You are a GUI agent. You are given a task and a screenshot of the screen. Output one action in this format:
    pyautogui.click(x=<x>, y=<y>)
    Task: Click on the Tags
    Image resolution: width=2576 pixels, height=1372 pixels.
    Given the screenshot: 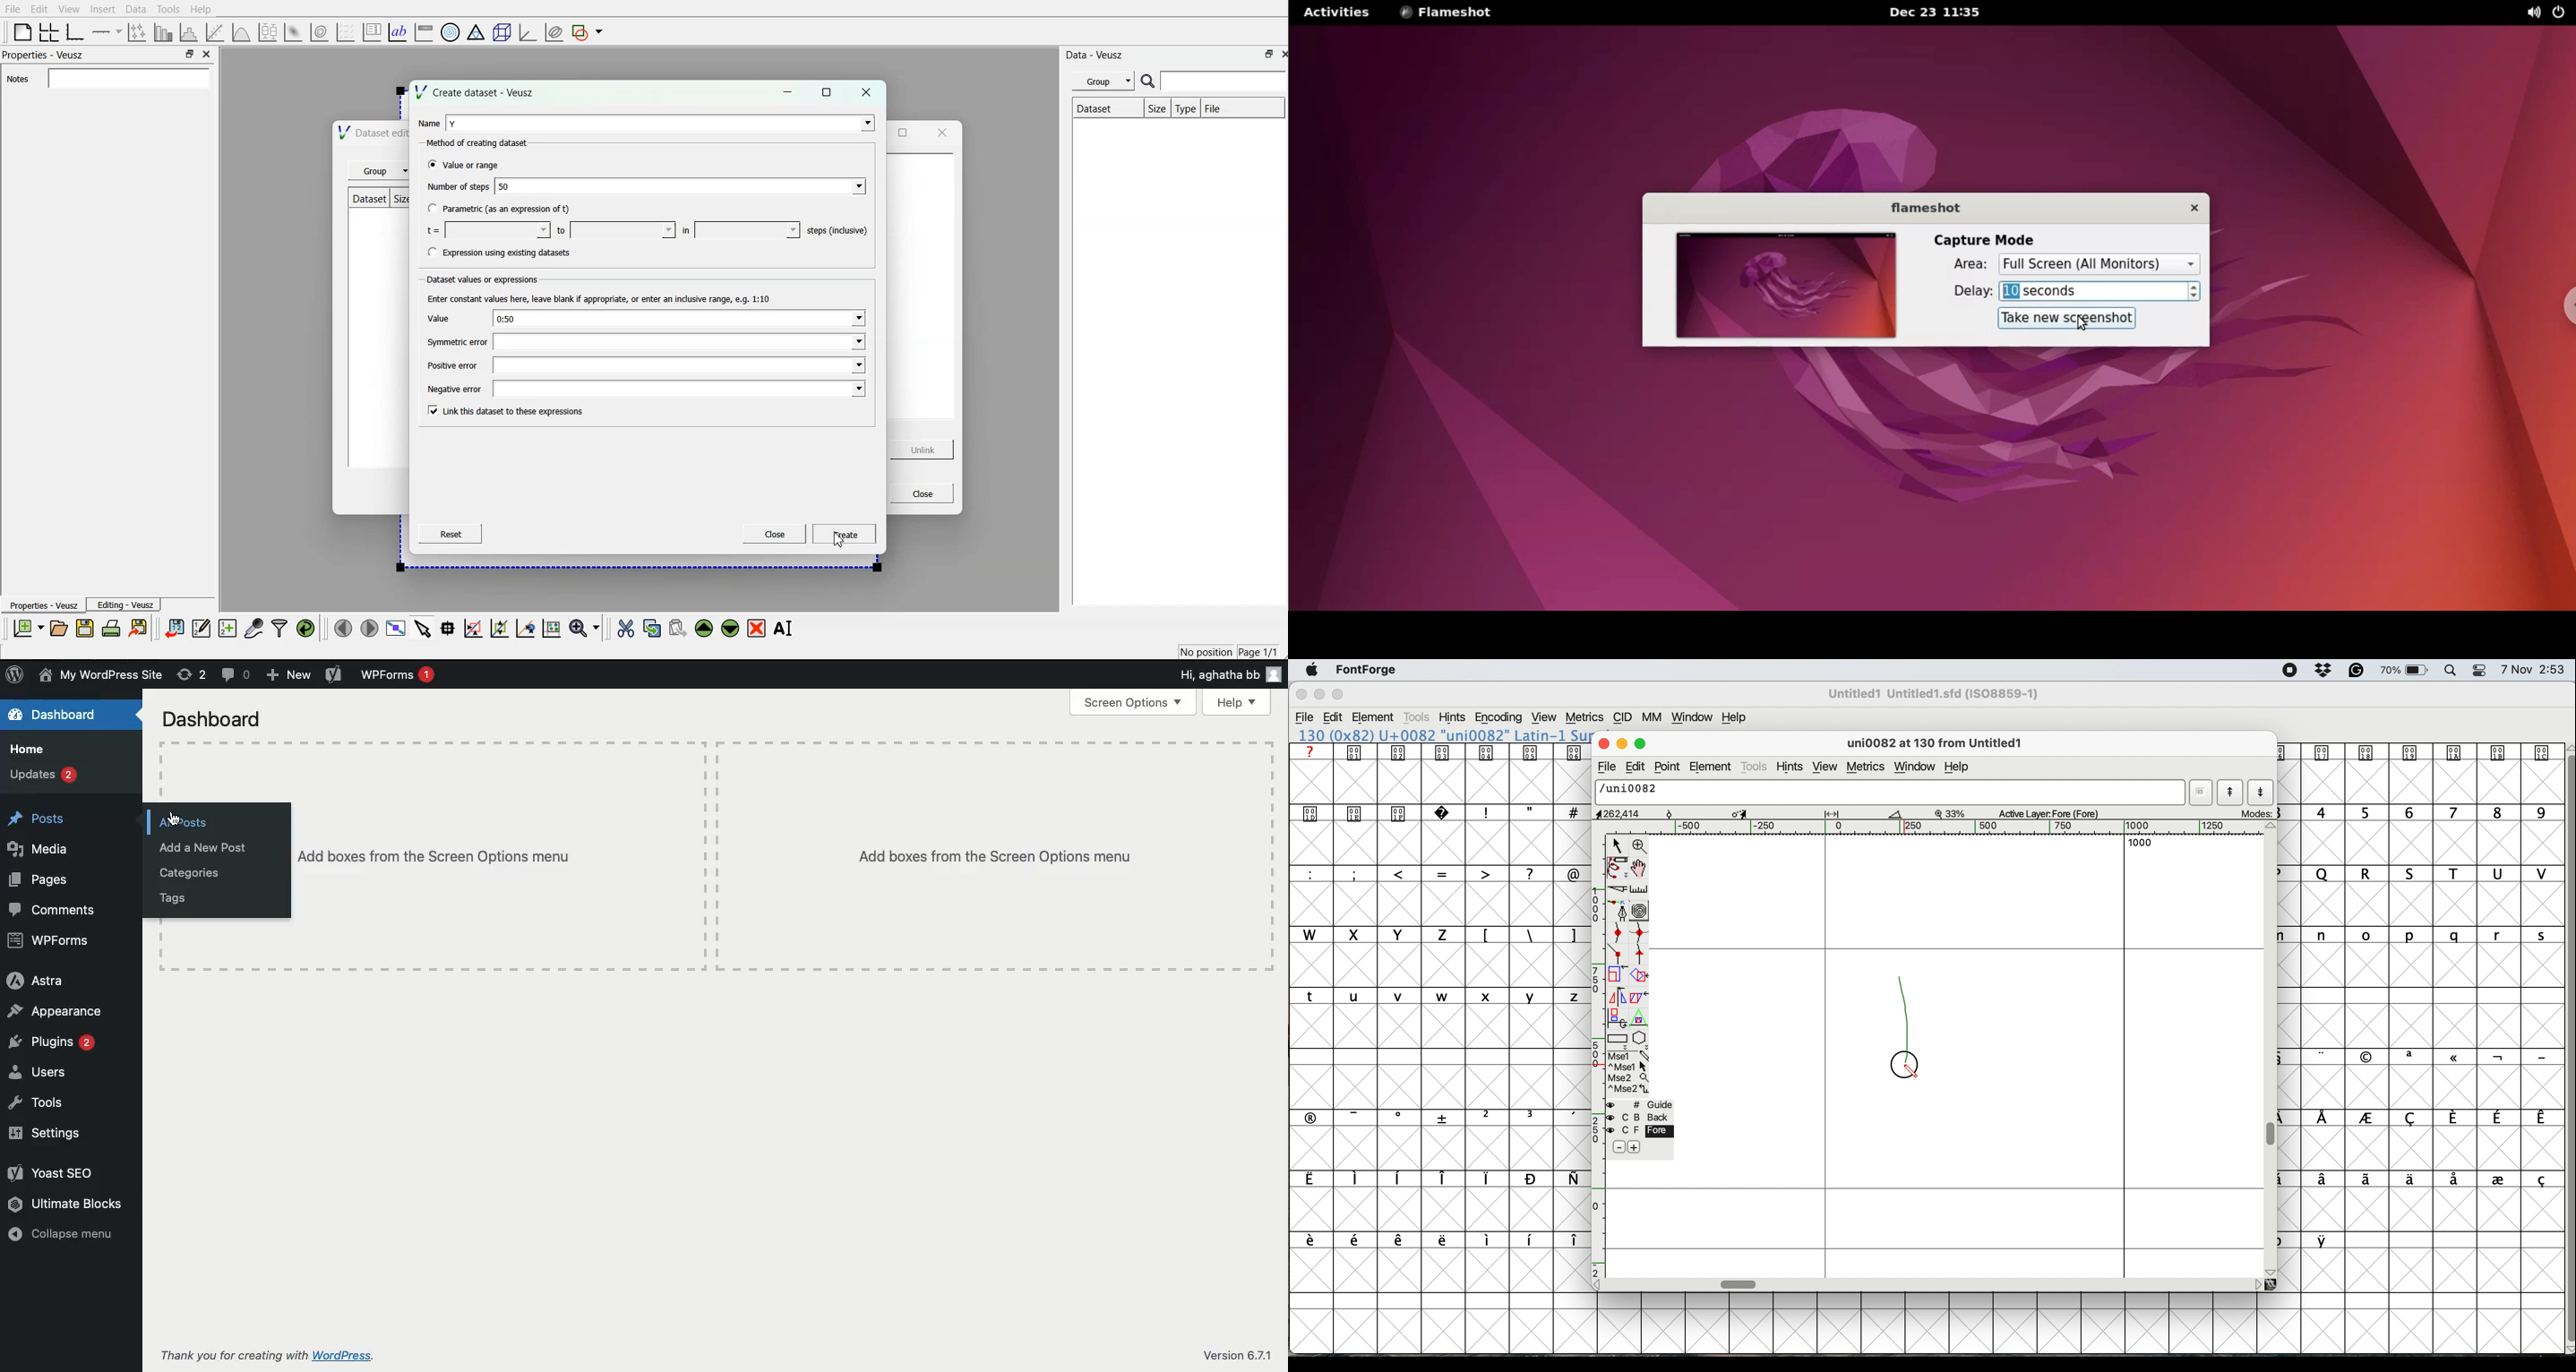 What is the action you would take?
    pyautogui.click(x=175, y=897)
    